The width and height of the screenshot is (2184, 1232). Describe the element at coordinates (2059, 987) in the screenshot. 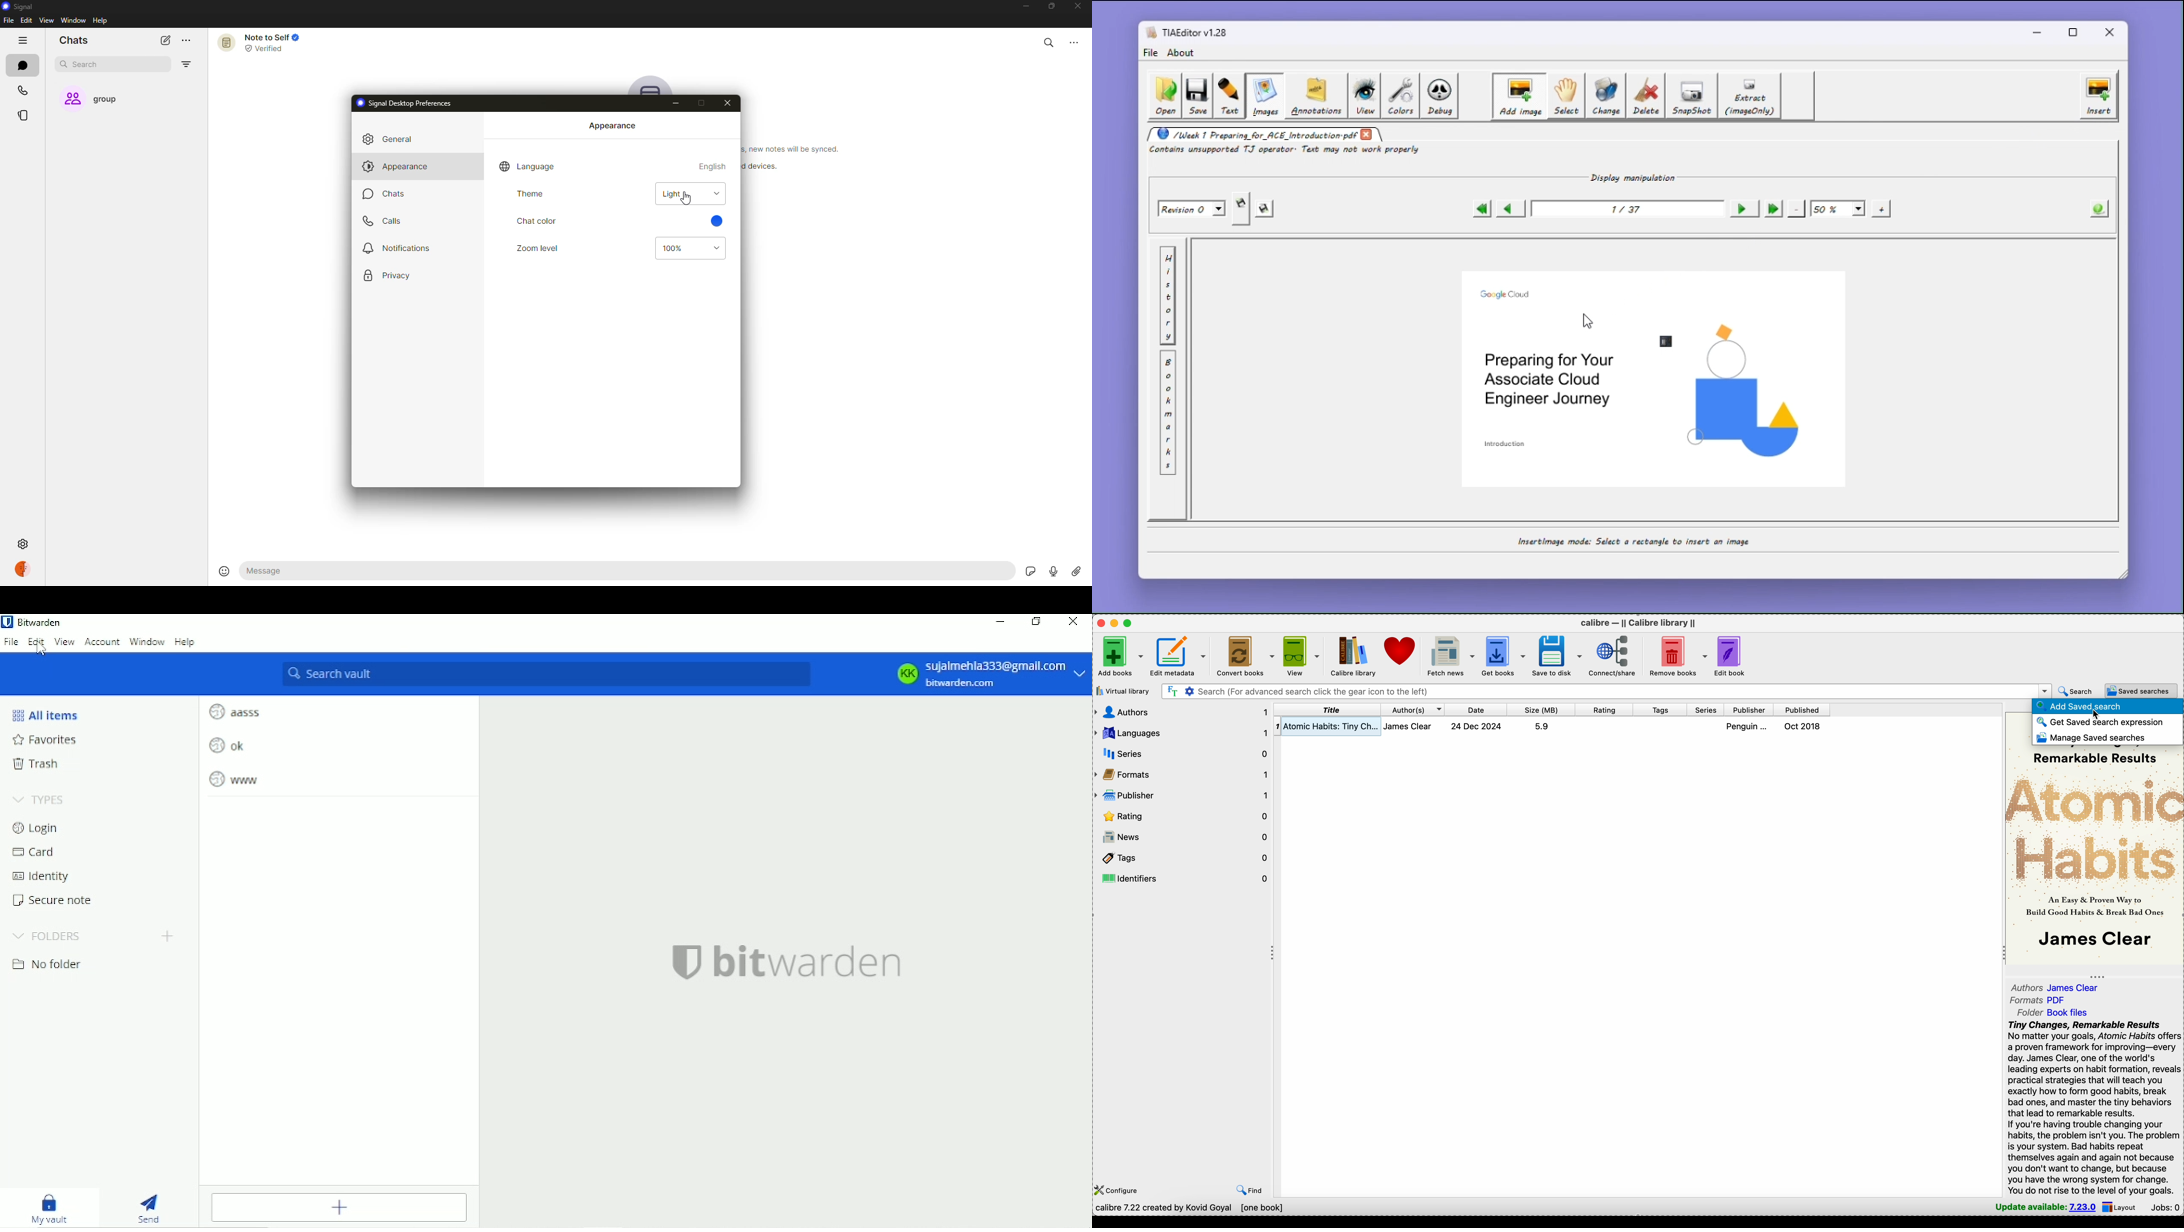

I see `authors James Clear` at that location.